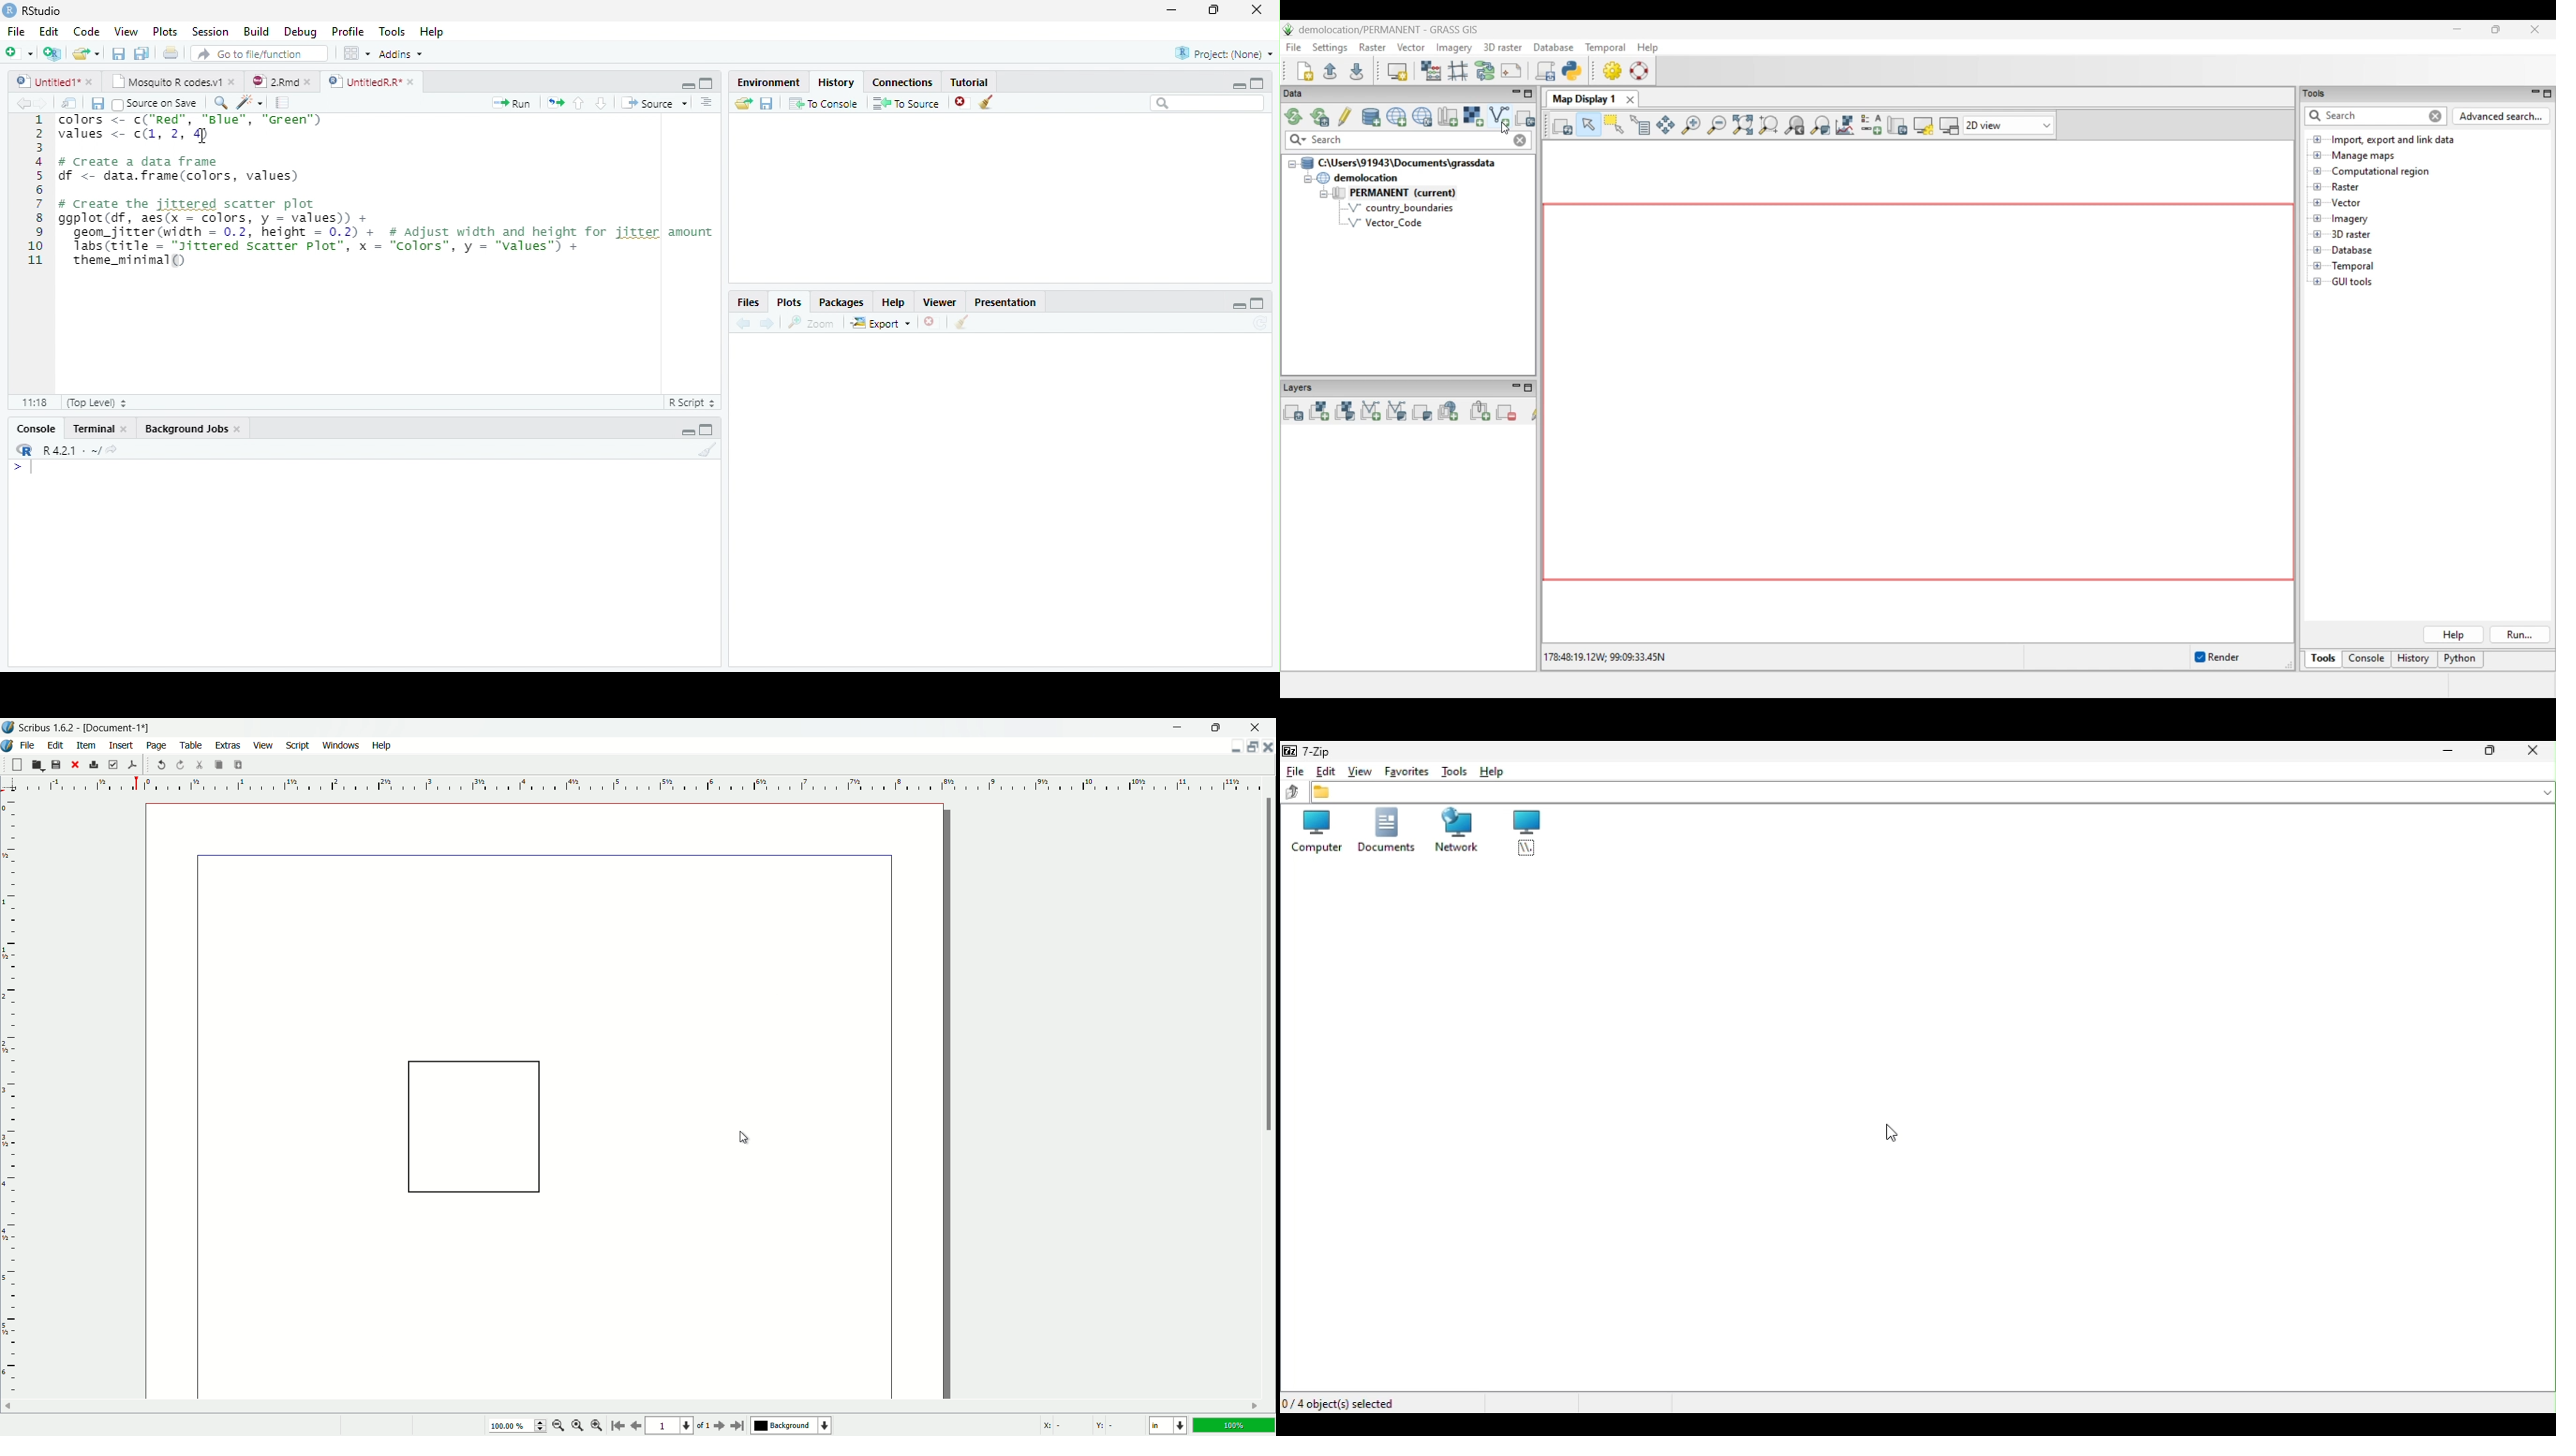 The image size is (2576, 1456). Describe the element at coordinates (116, 727) in the screenshot. I see `document name` at that location.